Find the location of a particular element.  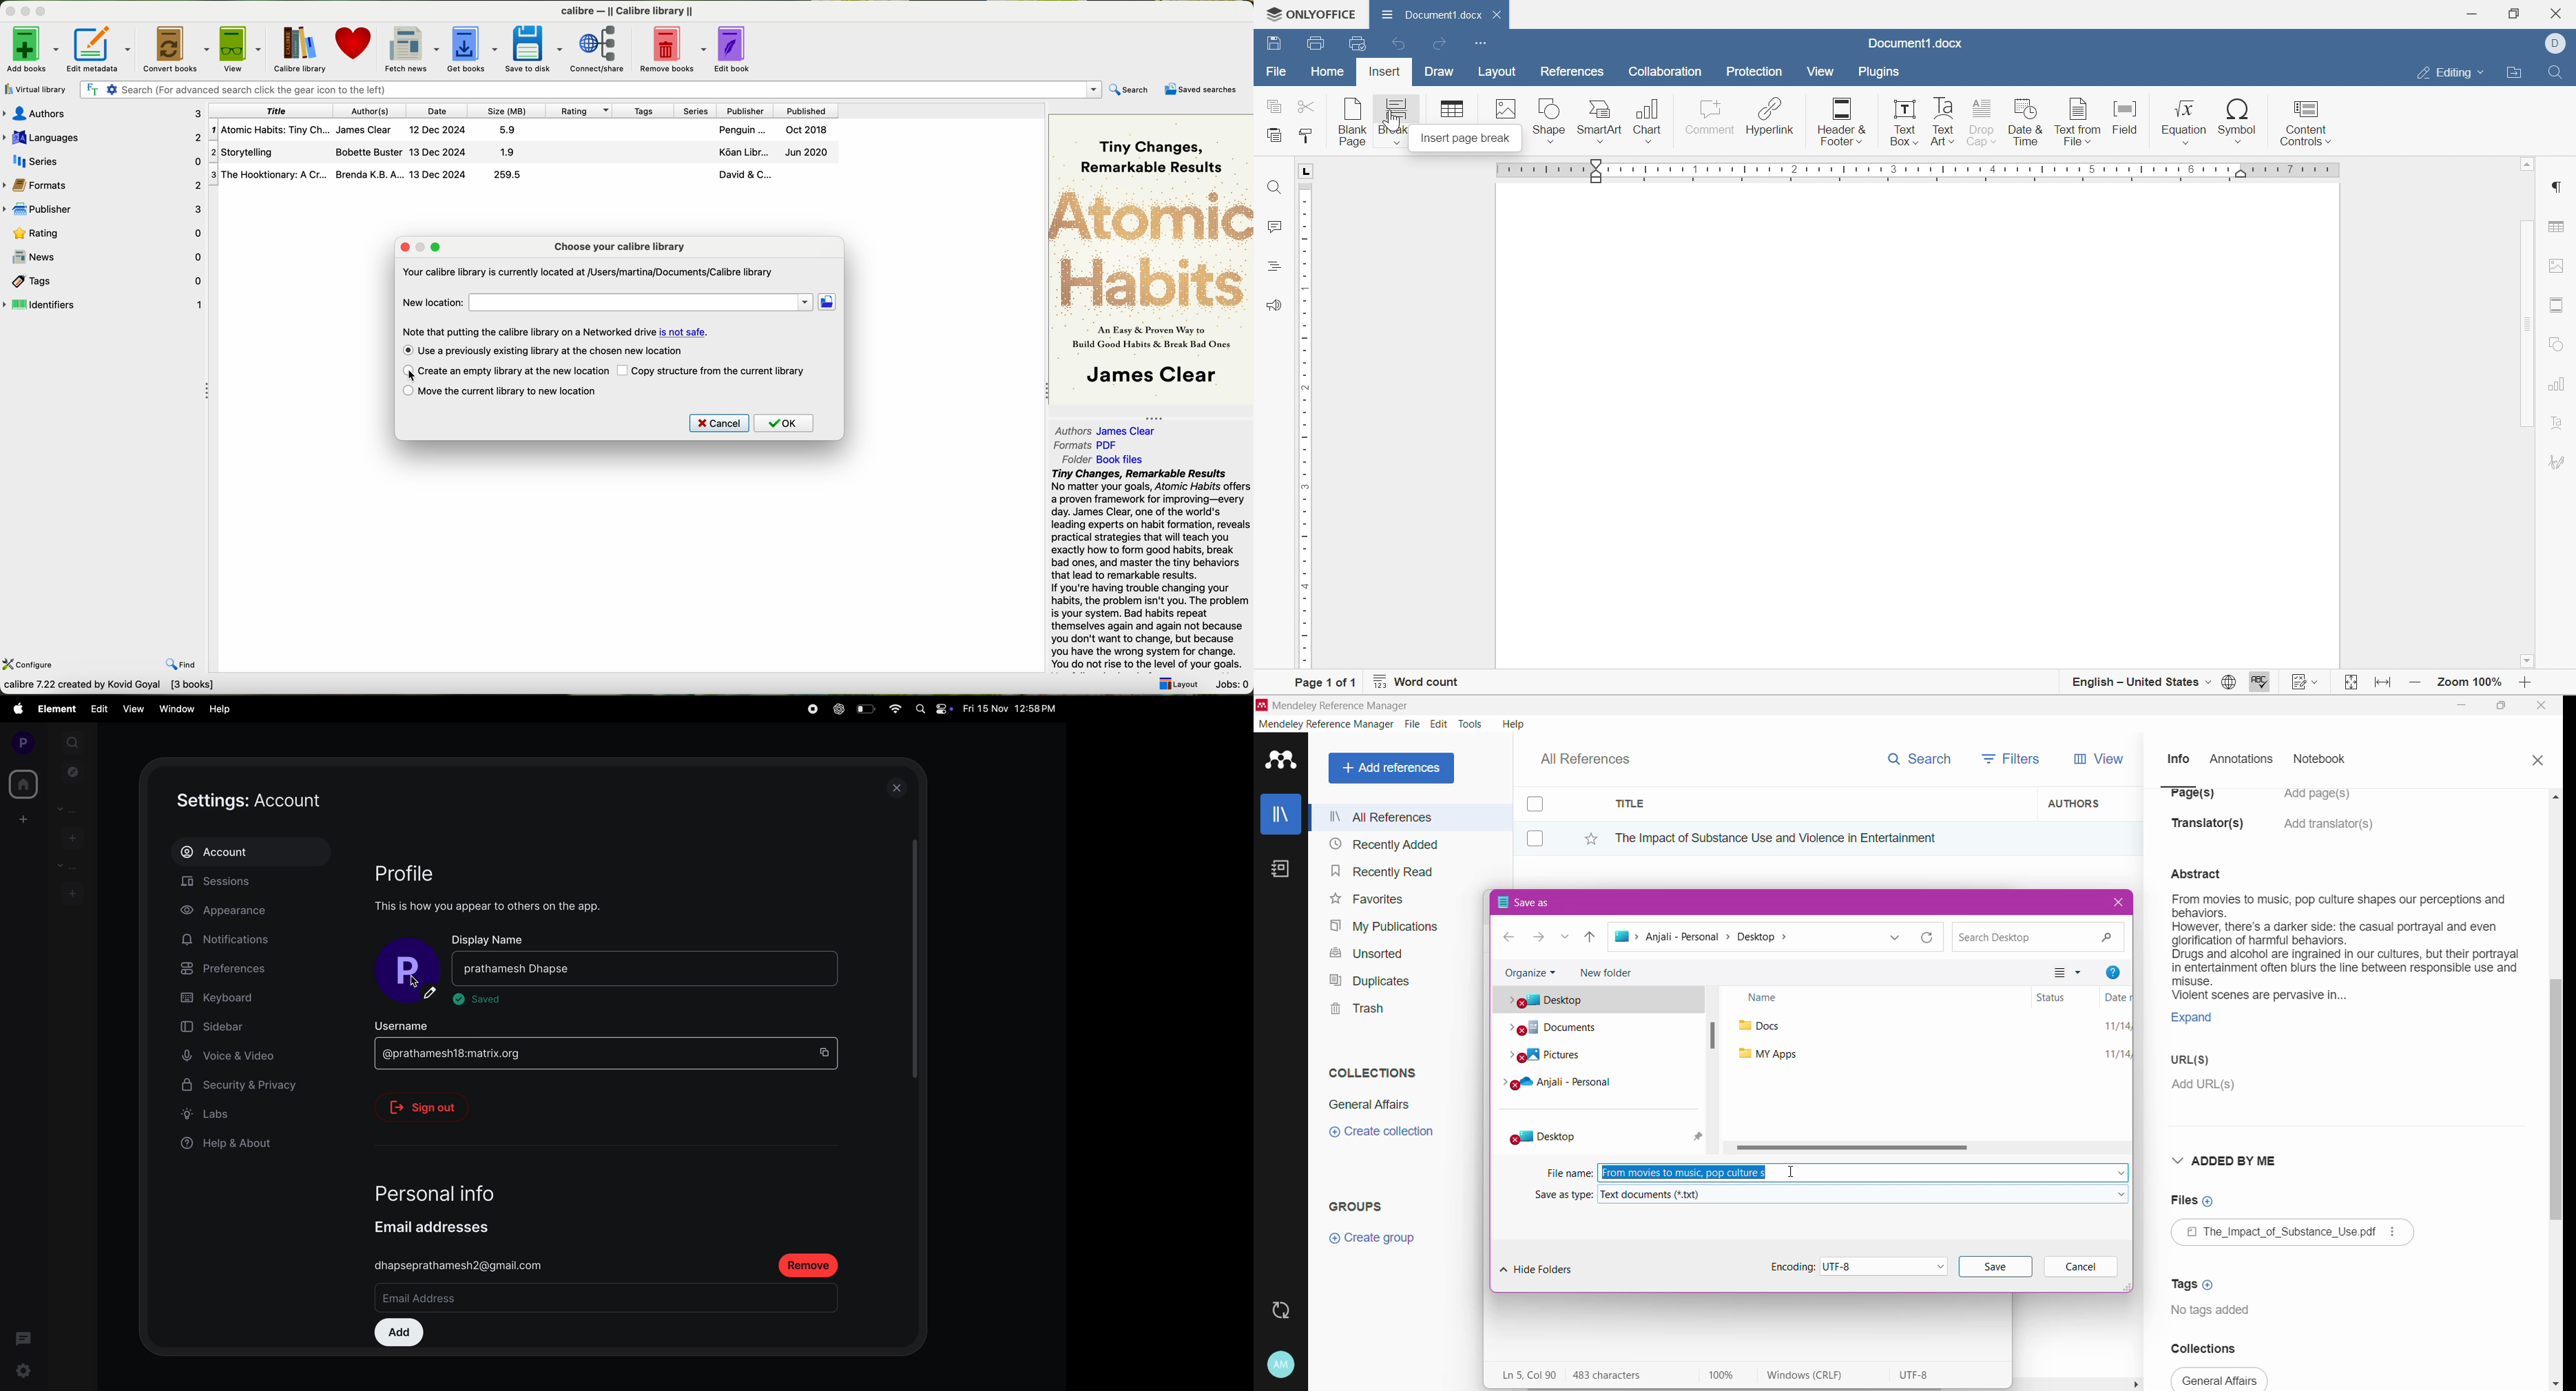

Tools is located at coordinates (1471, 724).